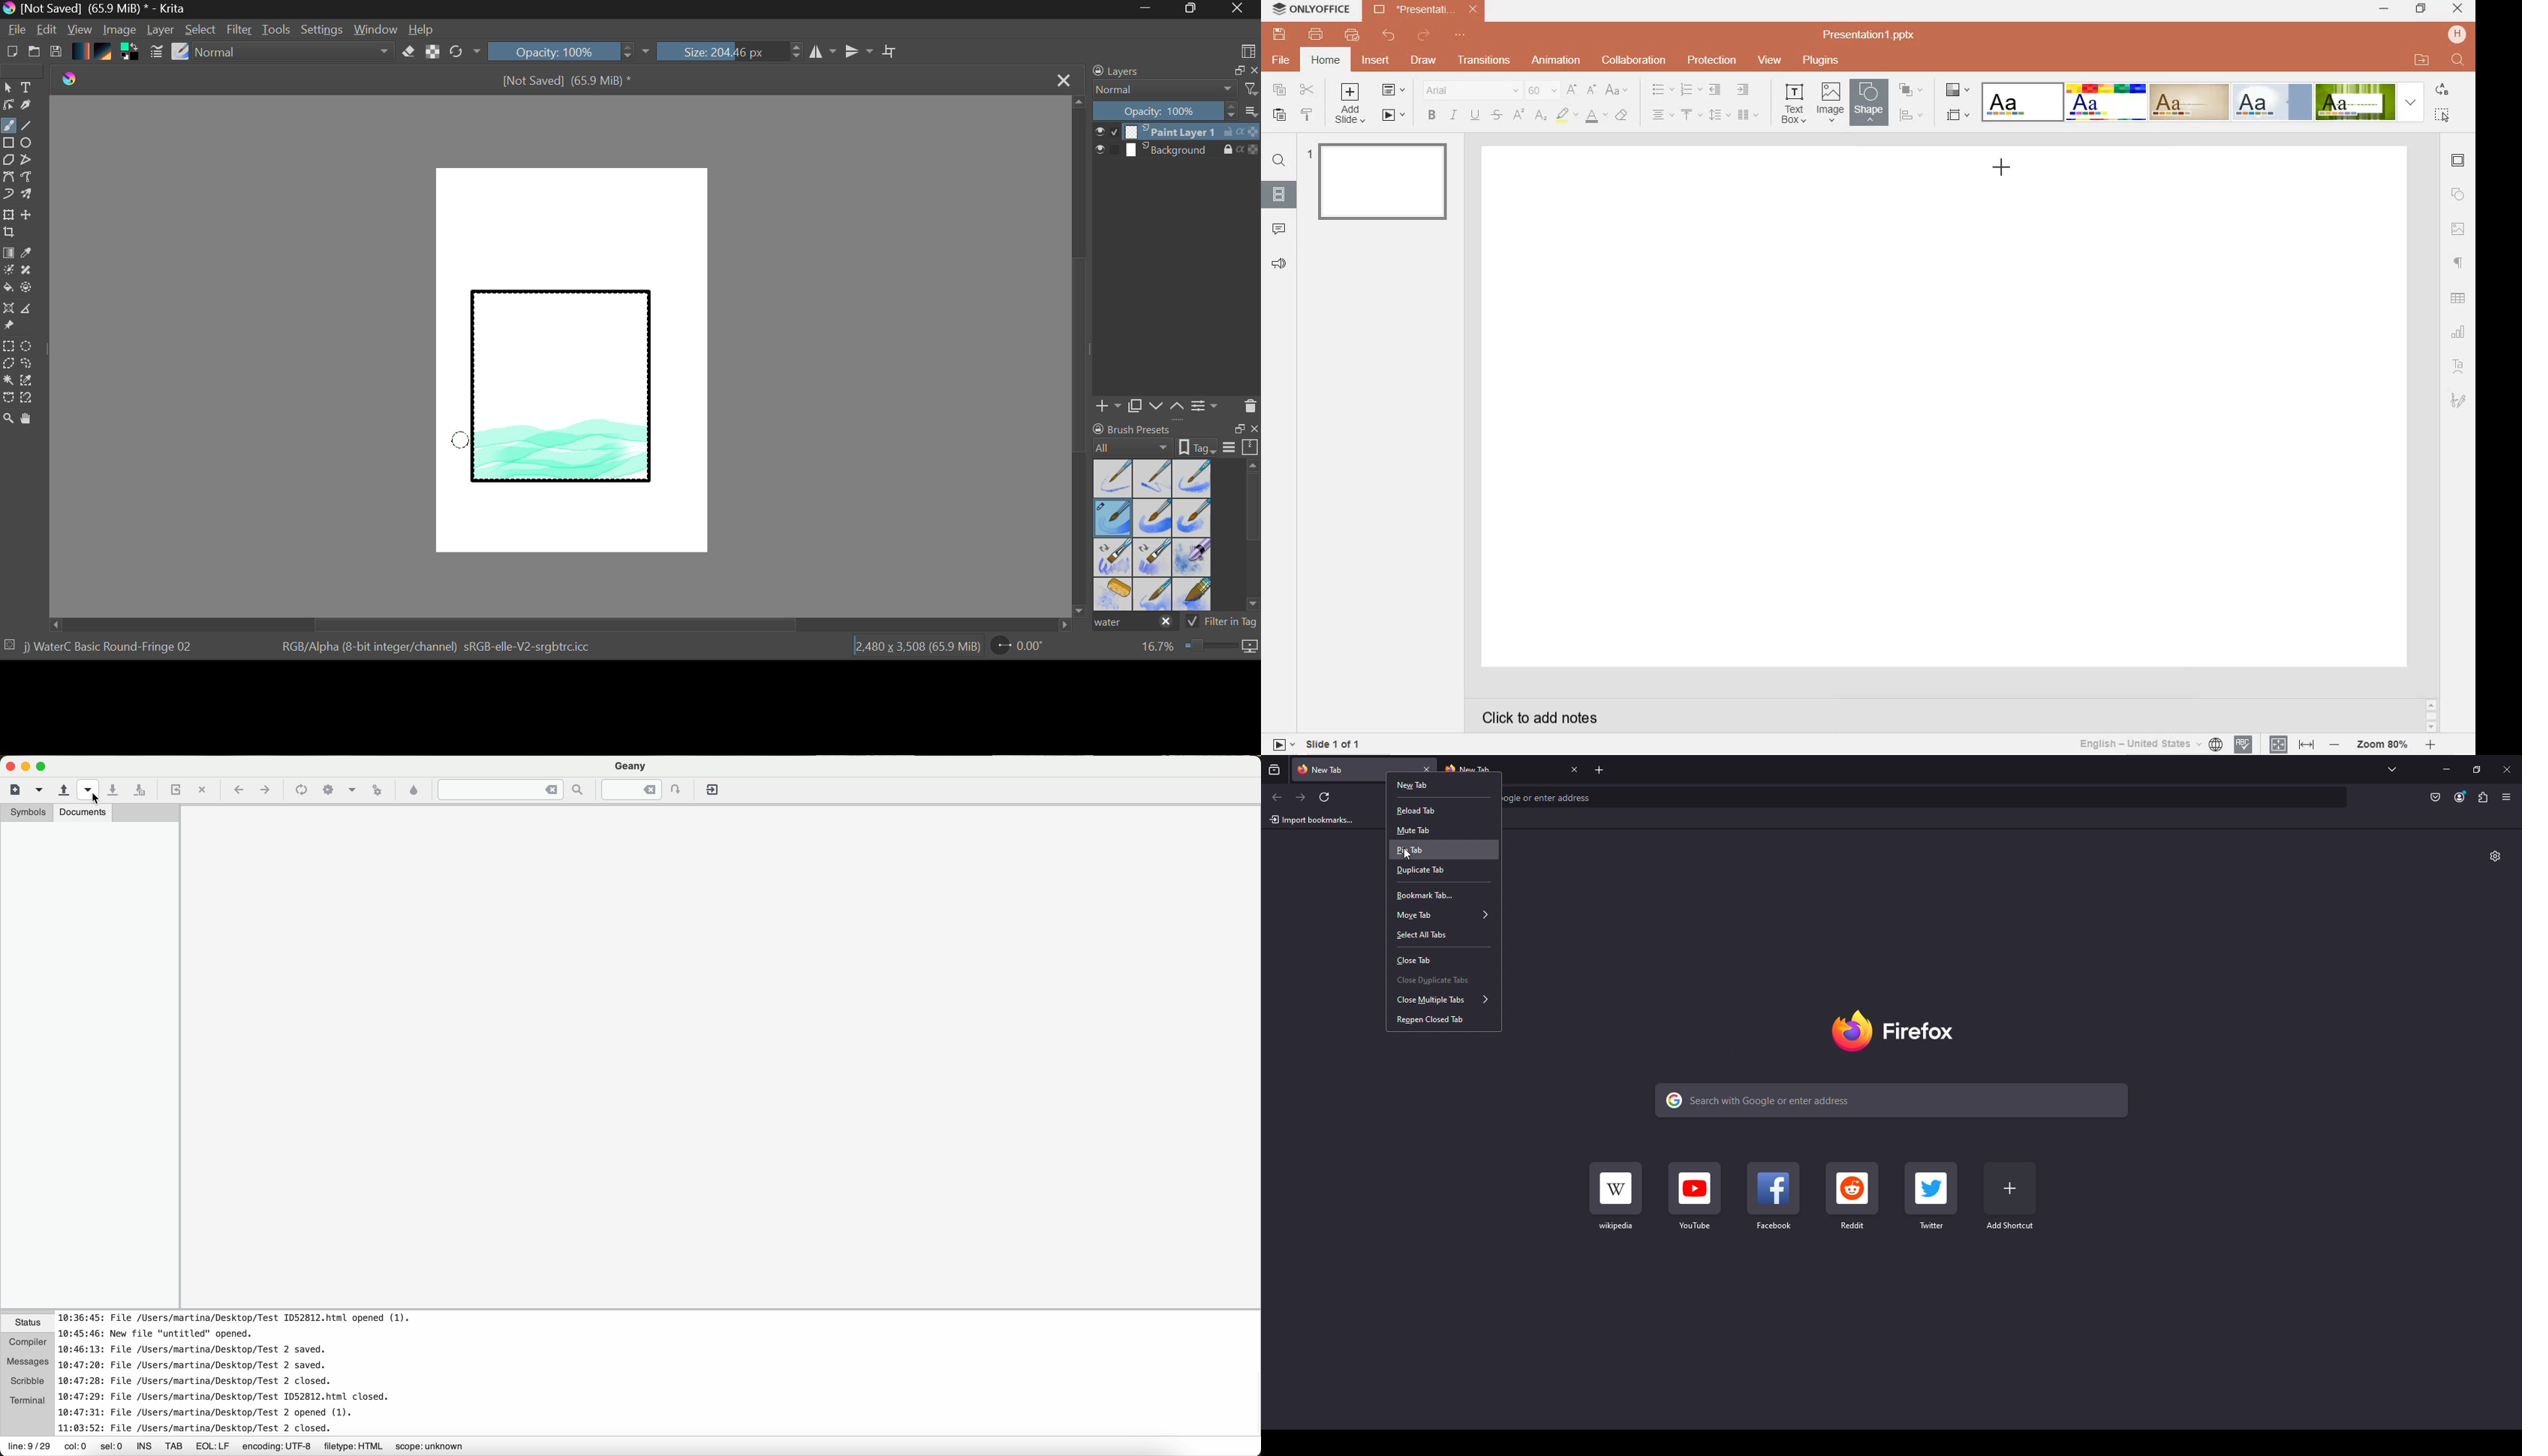 The height and width of the screenshot is (1456, 2548). Describe the element at coordinates (2446, 769) in the screenshot. I see `Minimize` at that location.